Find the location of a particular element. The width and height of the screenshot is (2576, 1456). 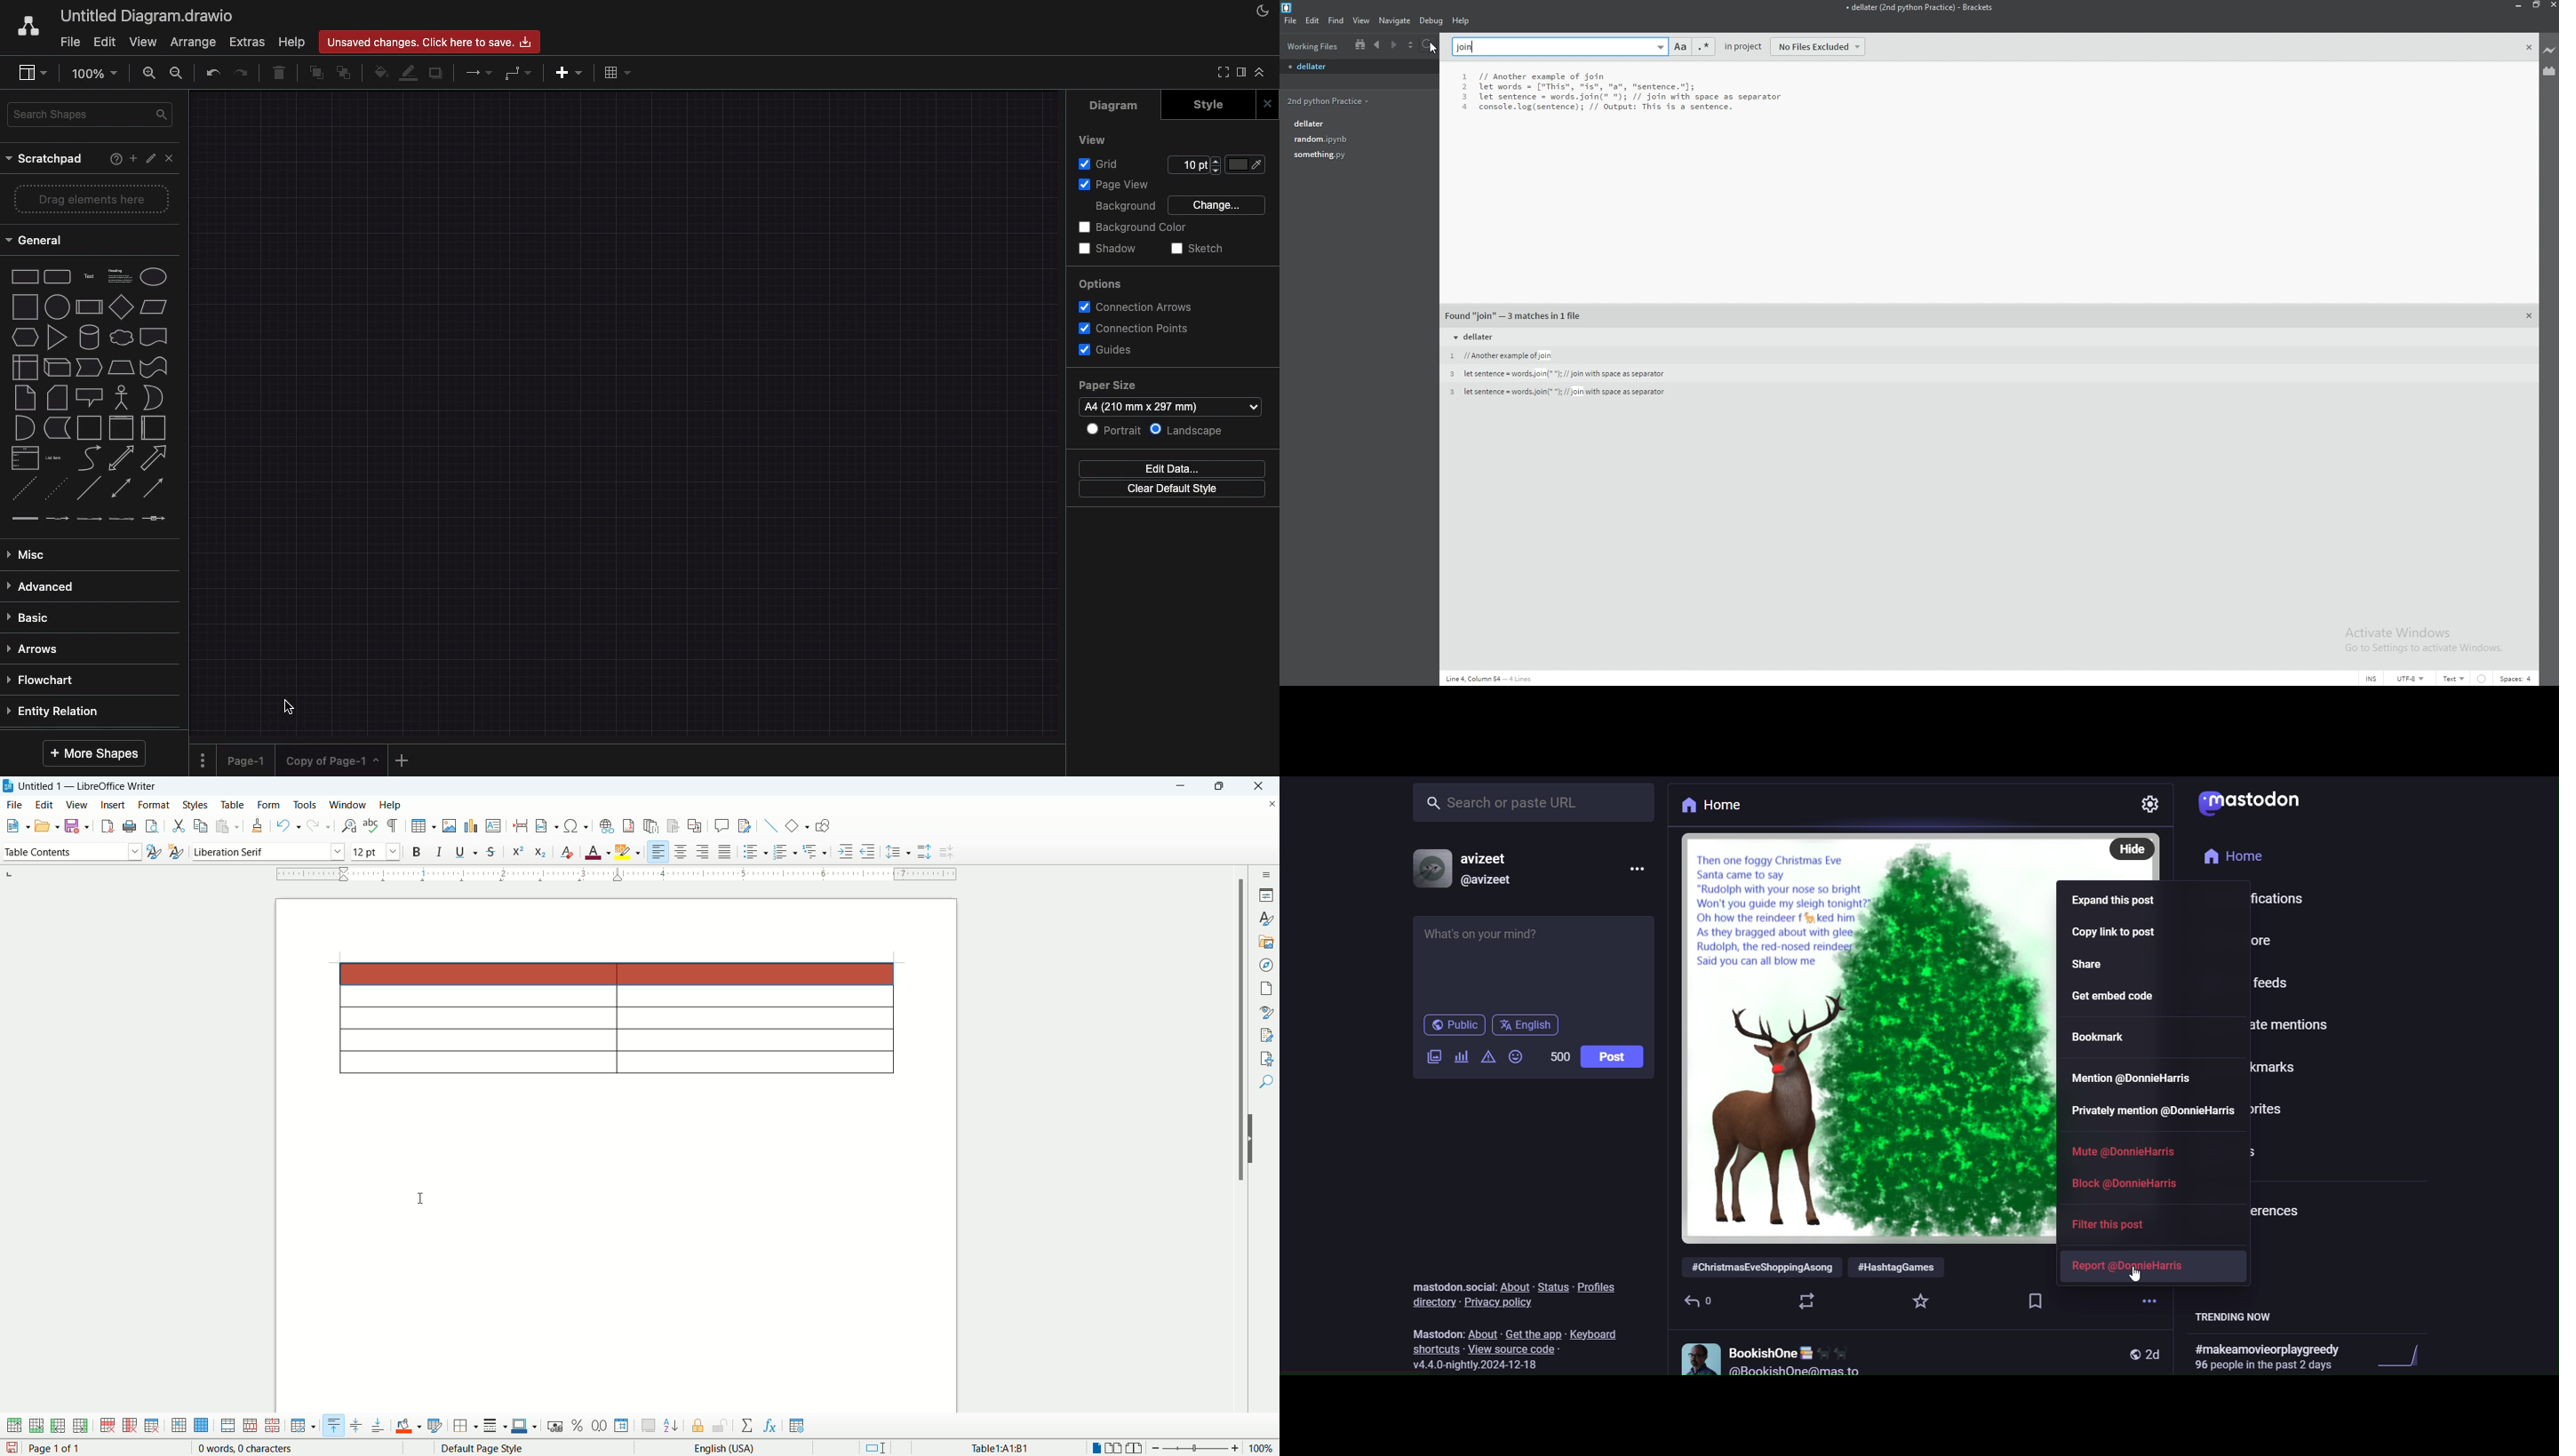

sum is located at coordinates (749, 1426).